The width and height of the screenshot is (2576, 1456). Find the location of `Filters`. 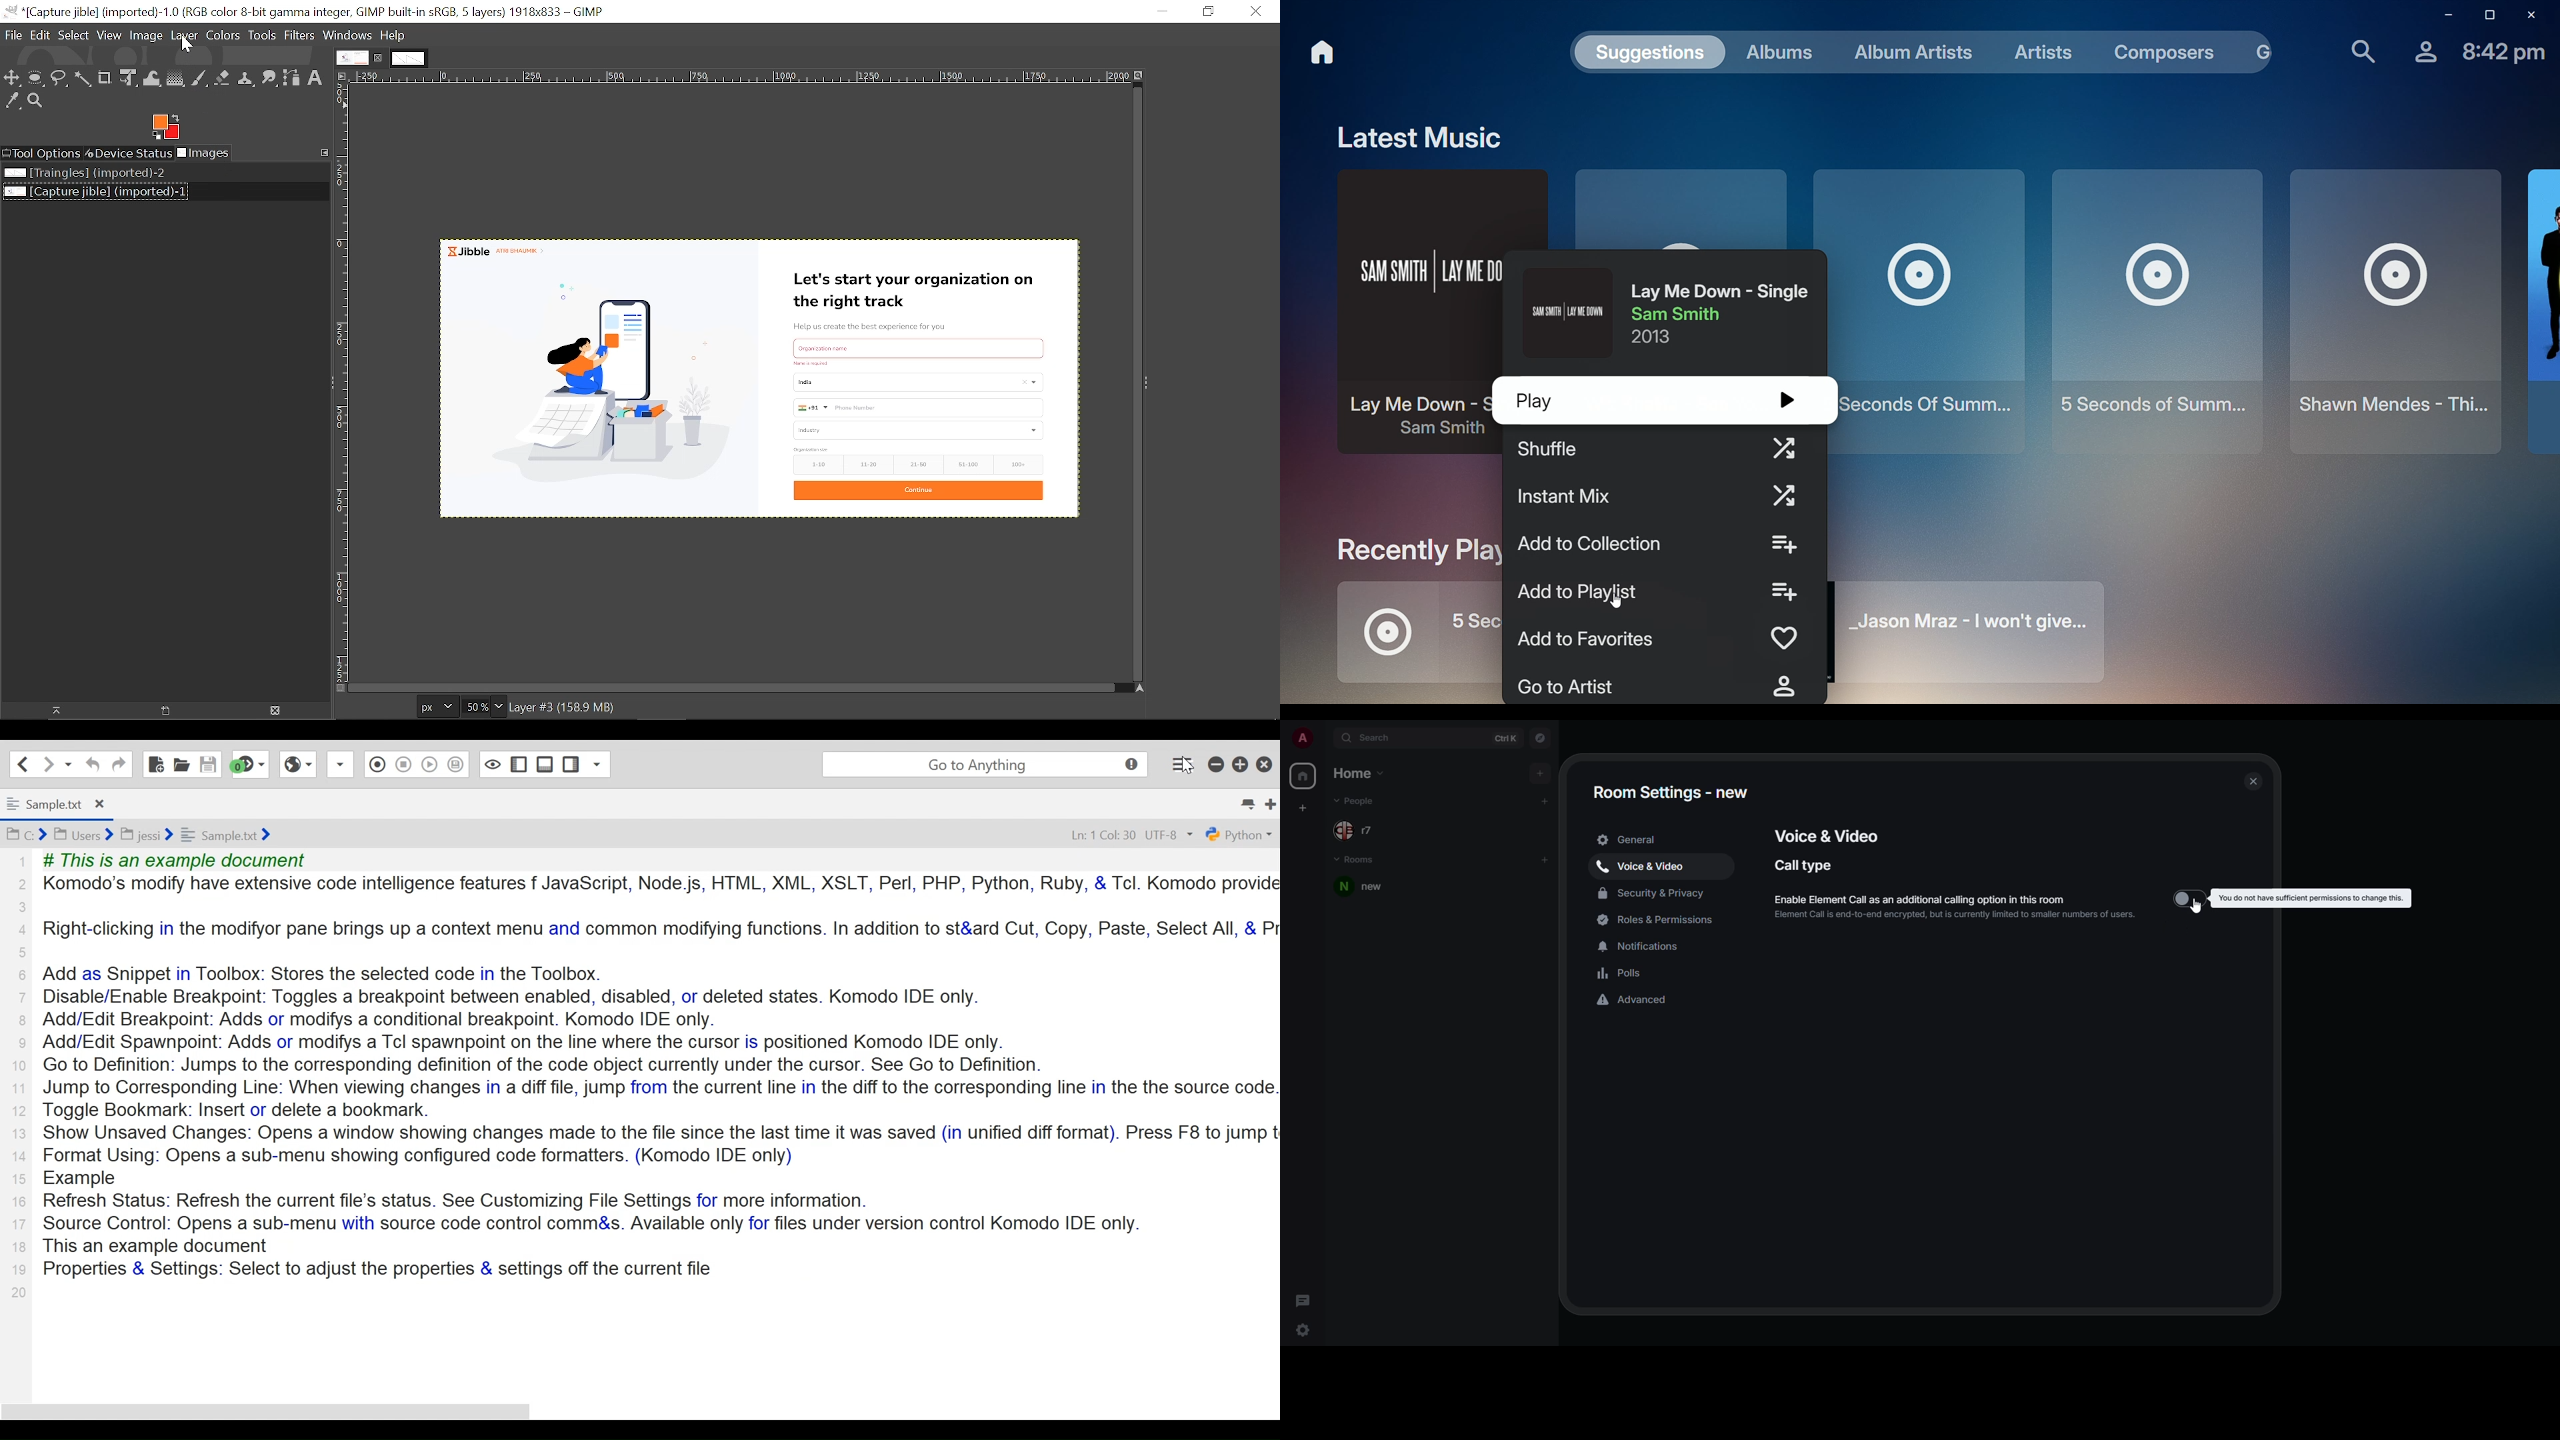

Filters is located at coordinates (302, 36).